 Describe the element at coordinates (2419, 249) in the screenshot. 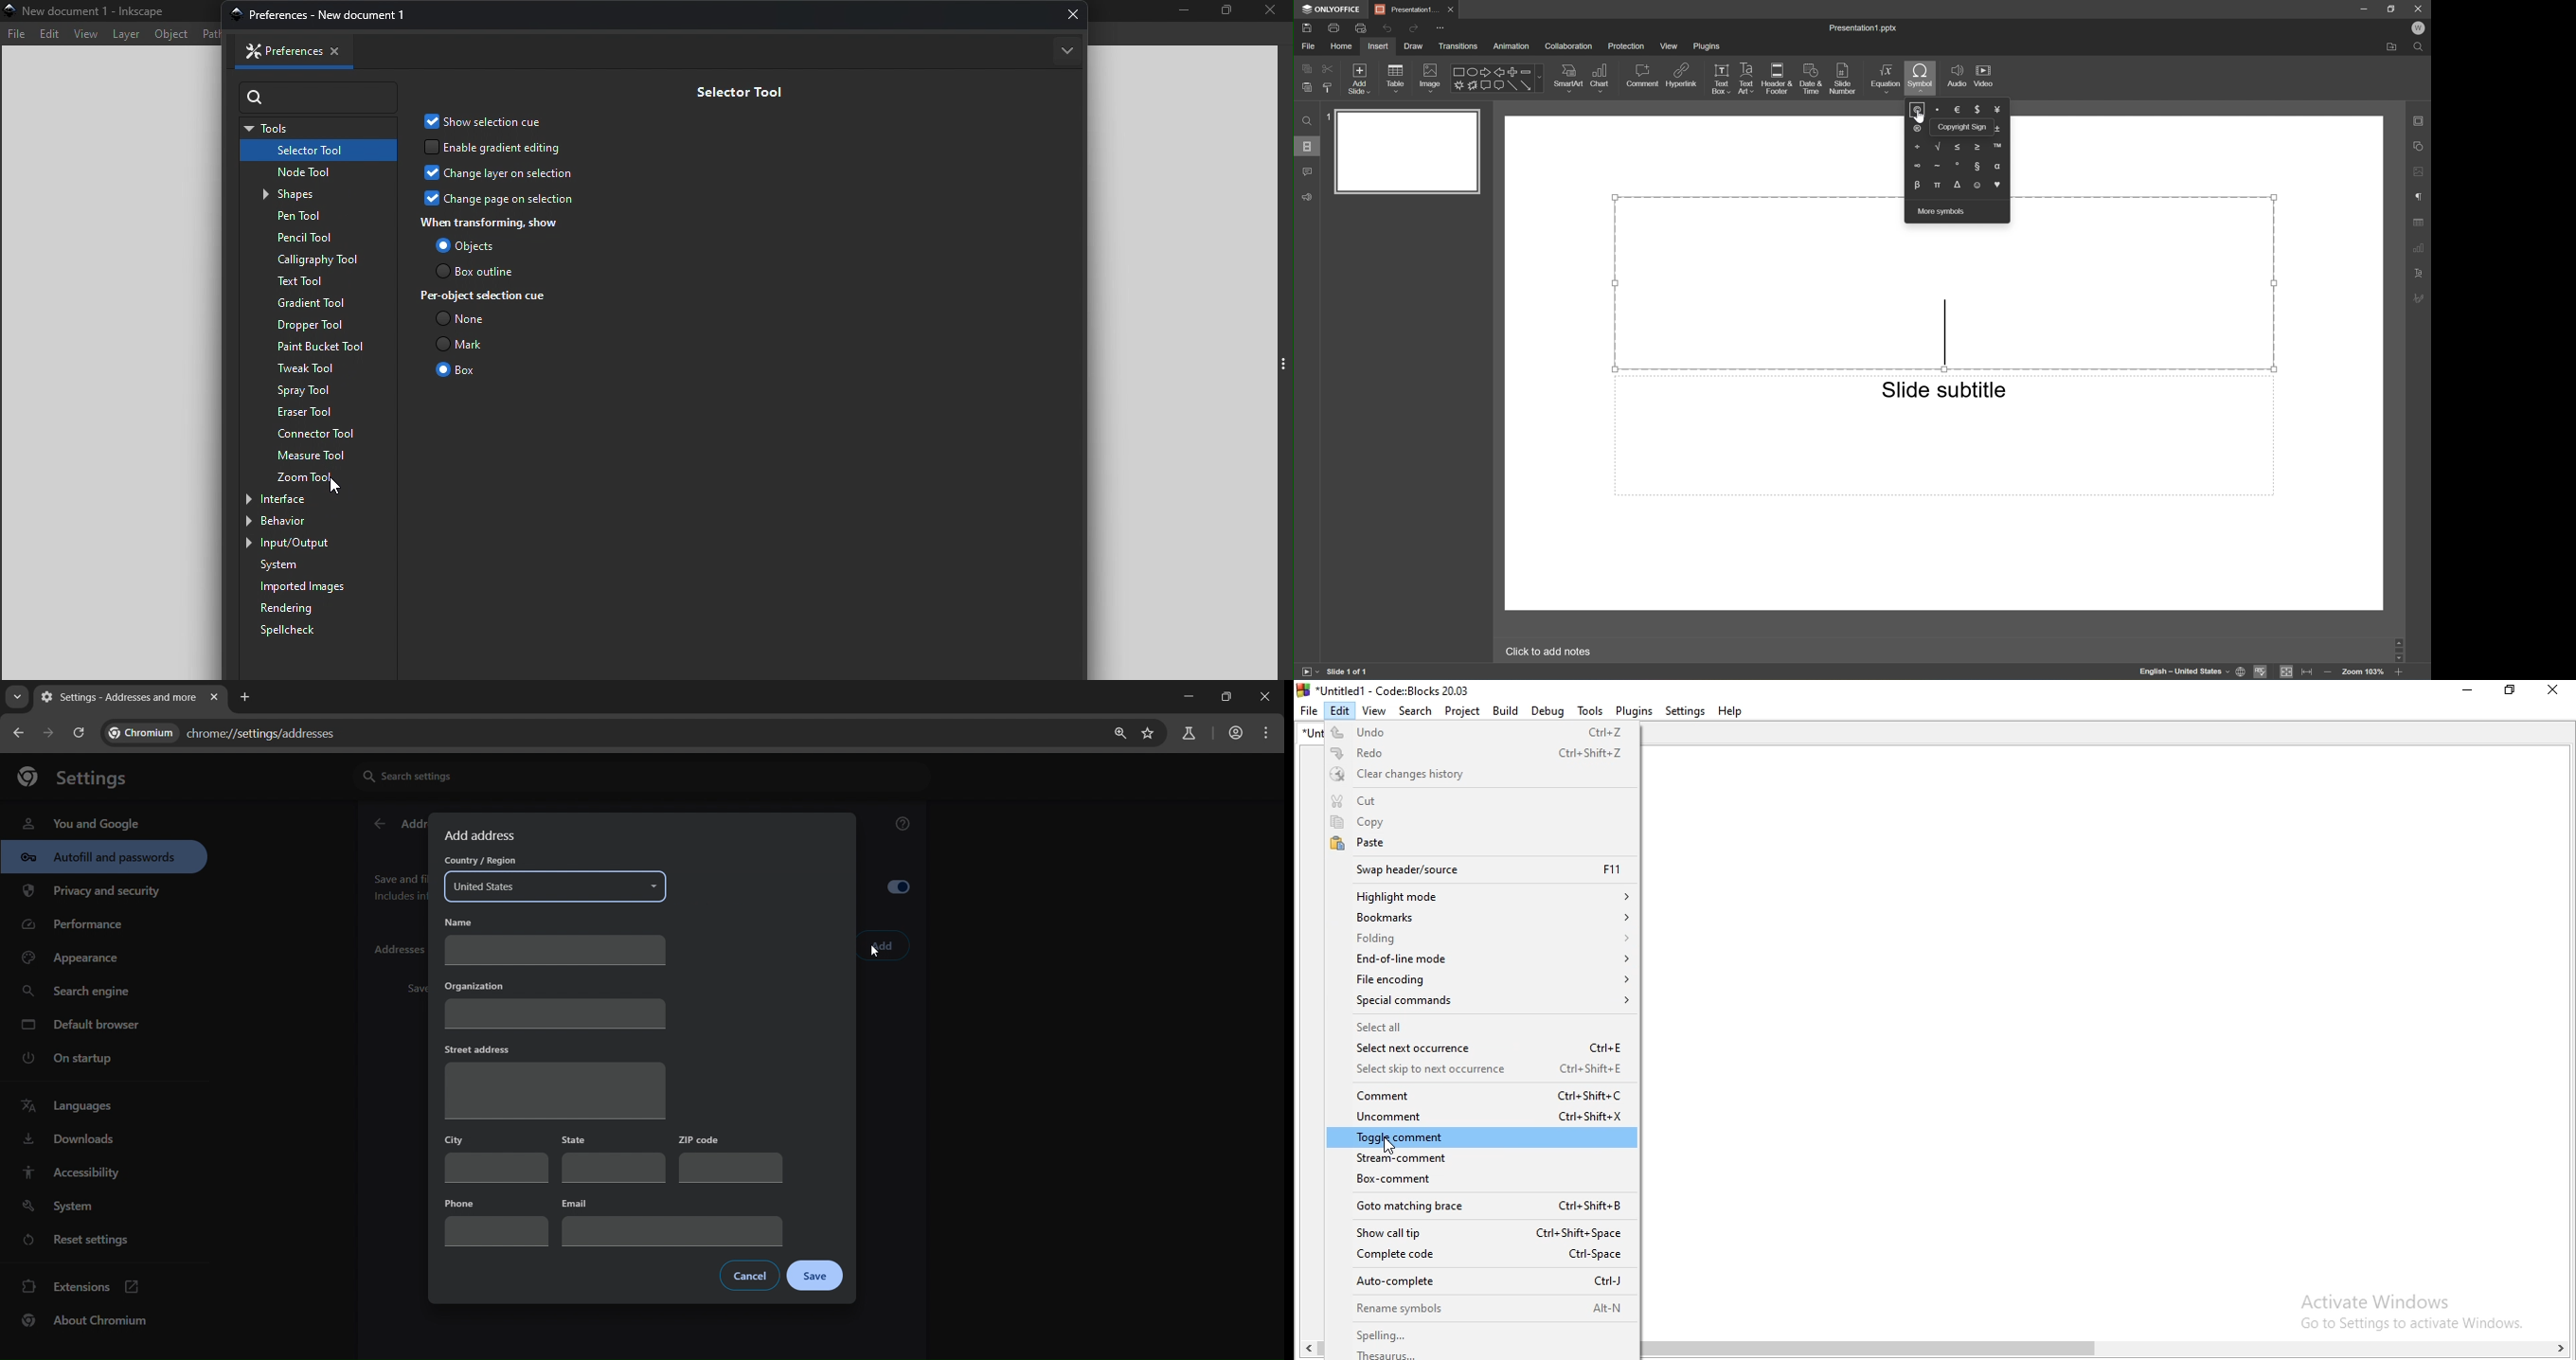

I see `Chart settings` at that location.